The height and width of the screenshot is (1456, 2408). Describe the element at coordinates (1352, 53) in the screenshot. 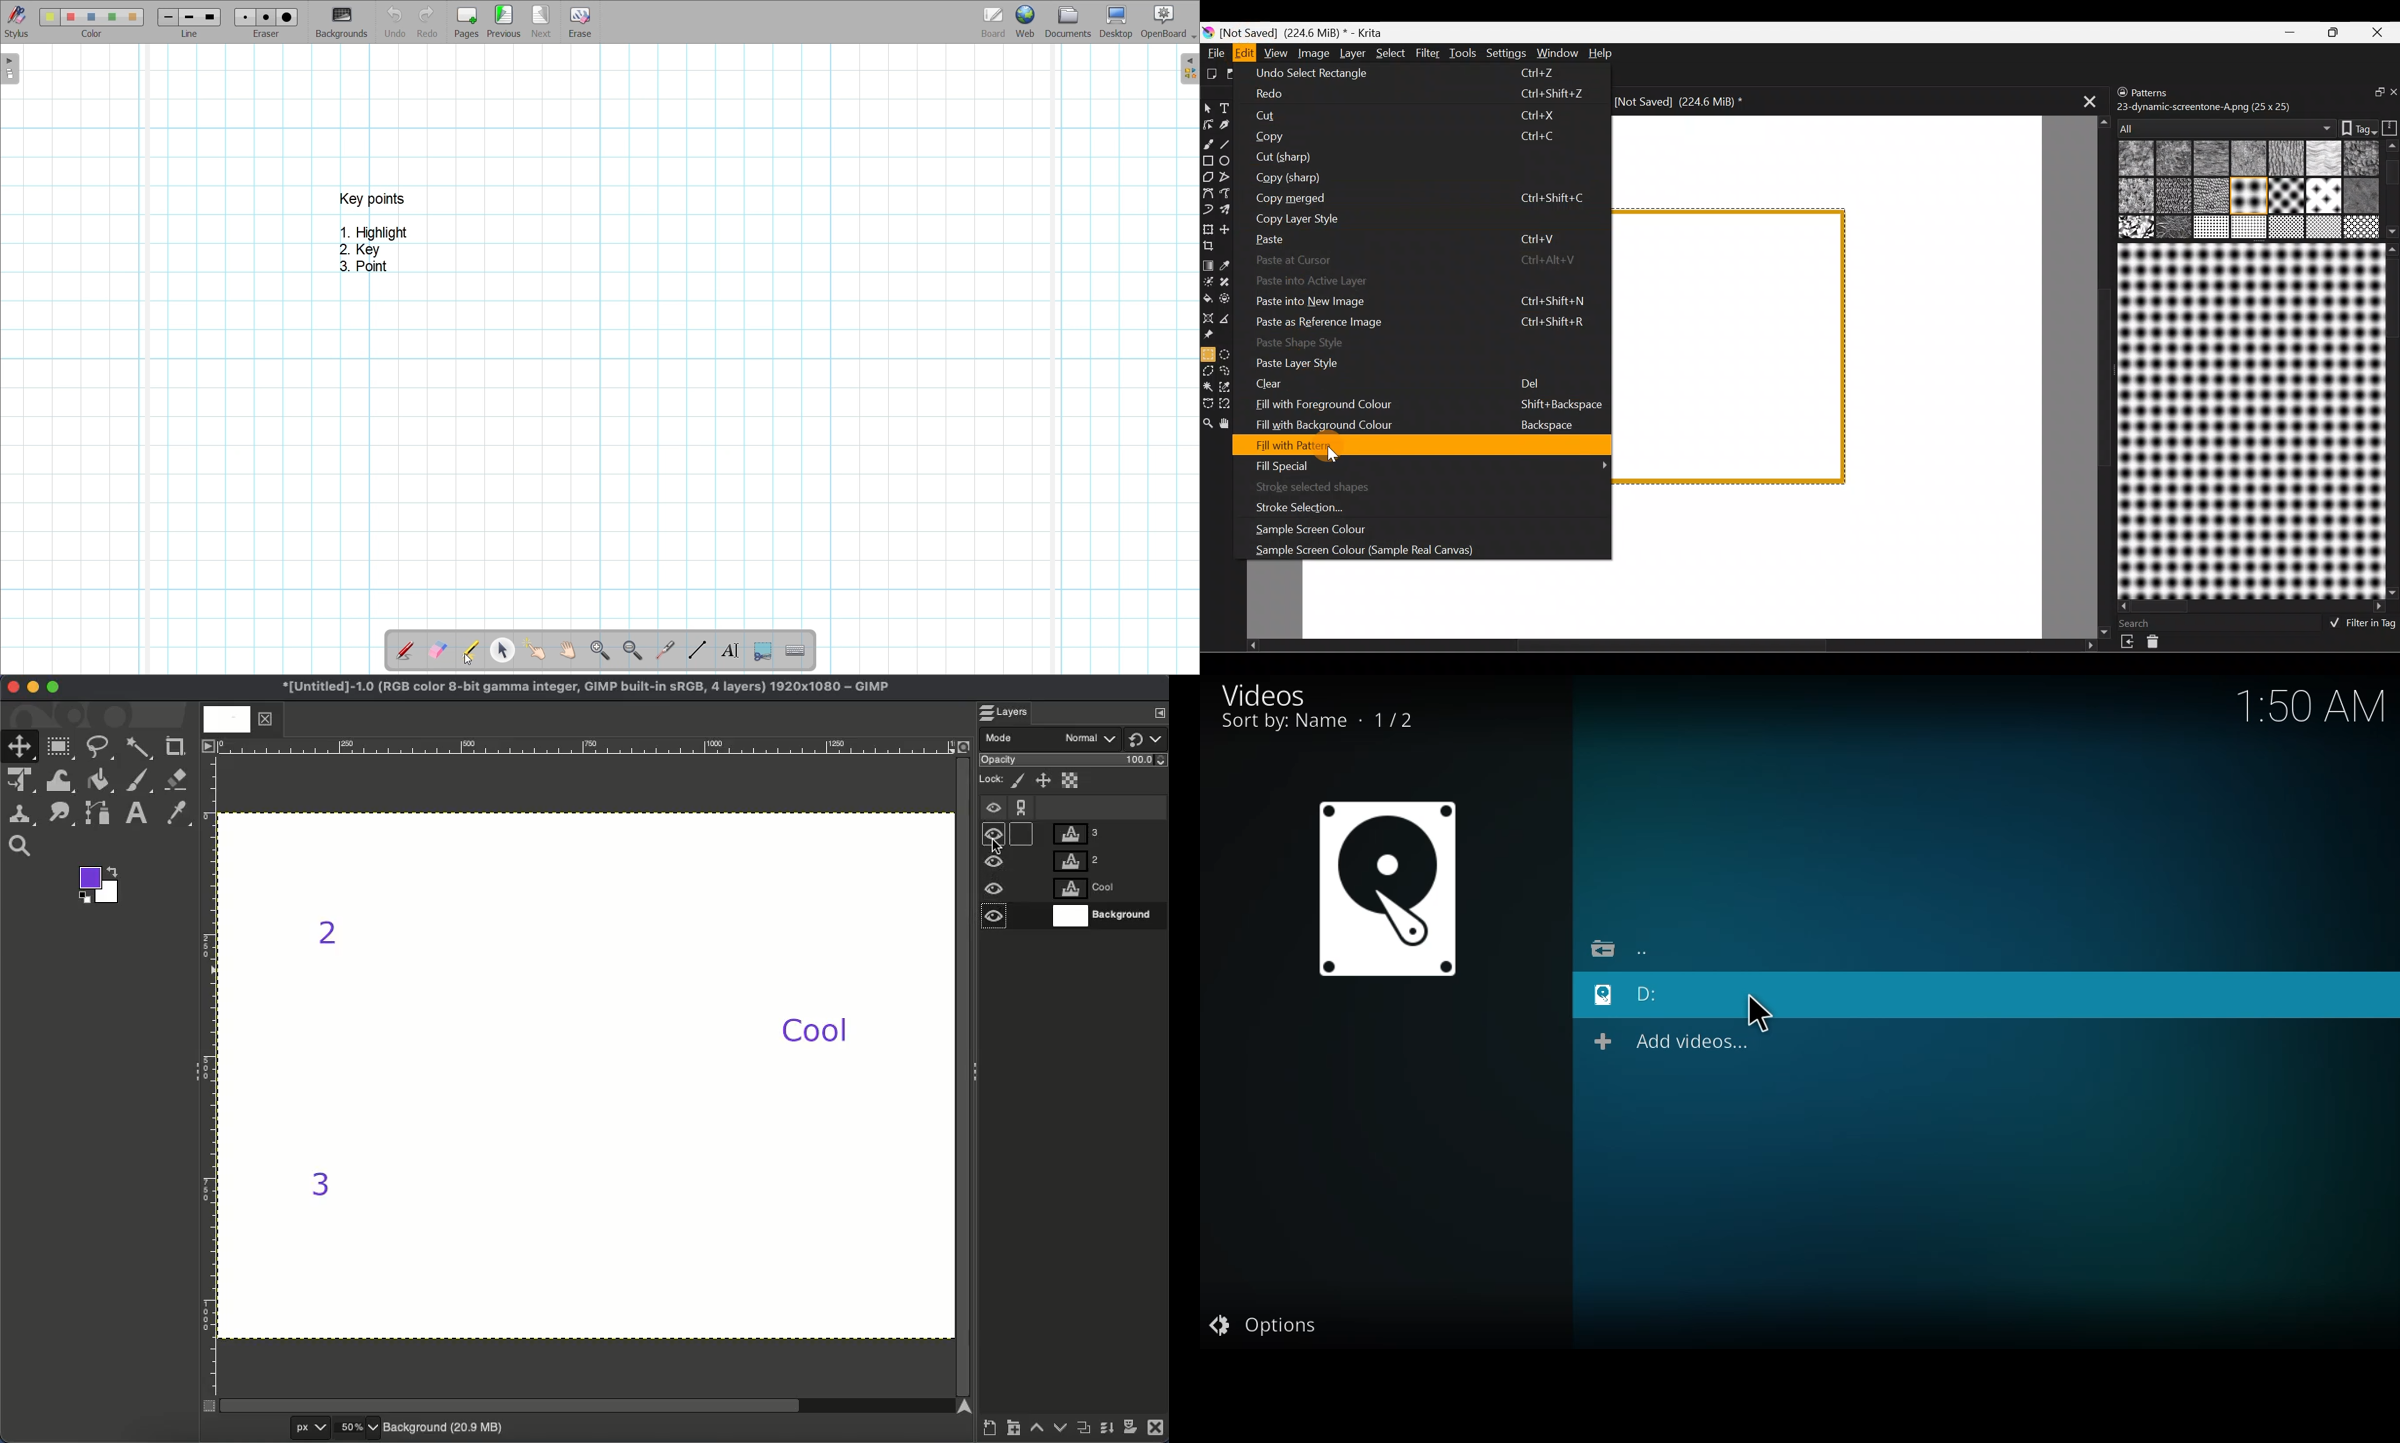

I see `Layer` at that location.